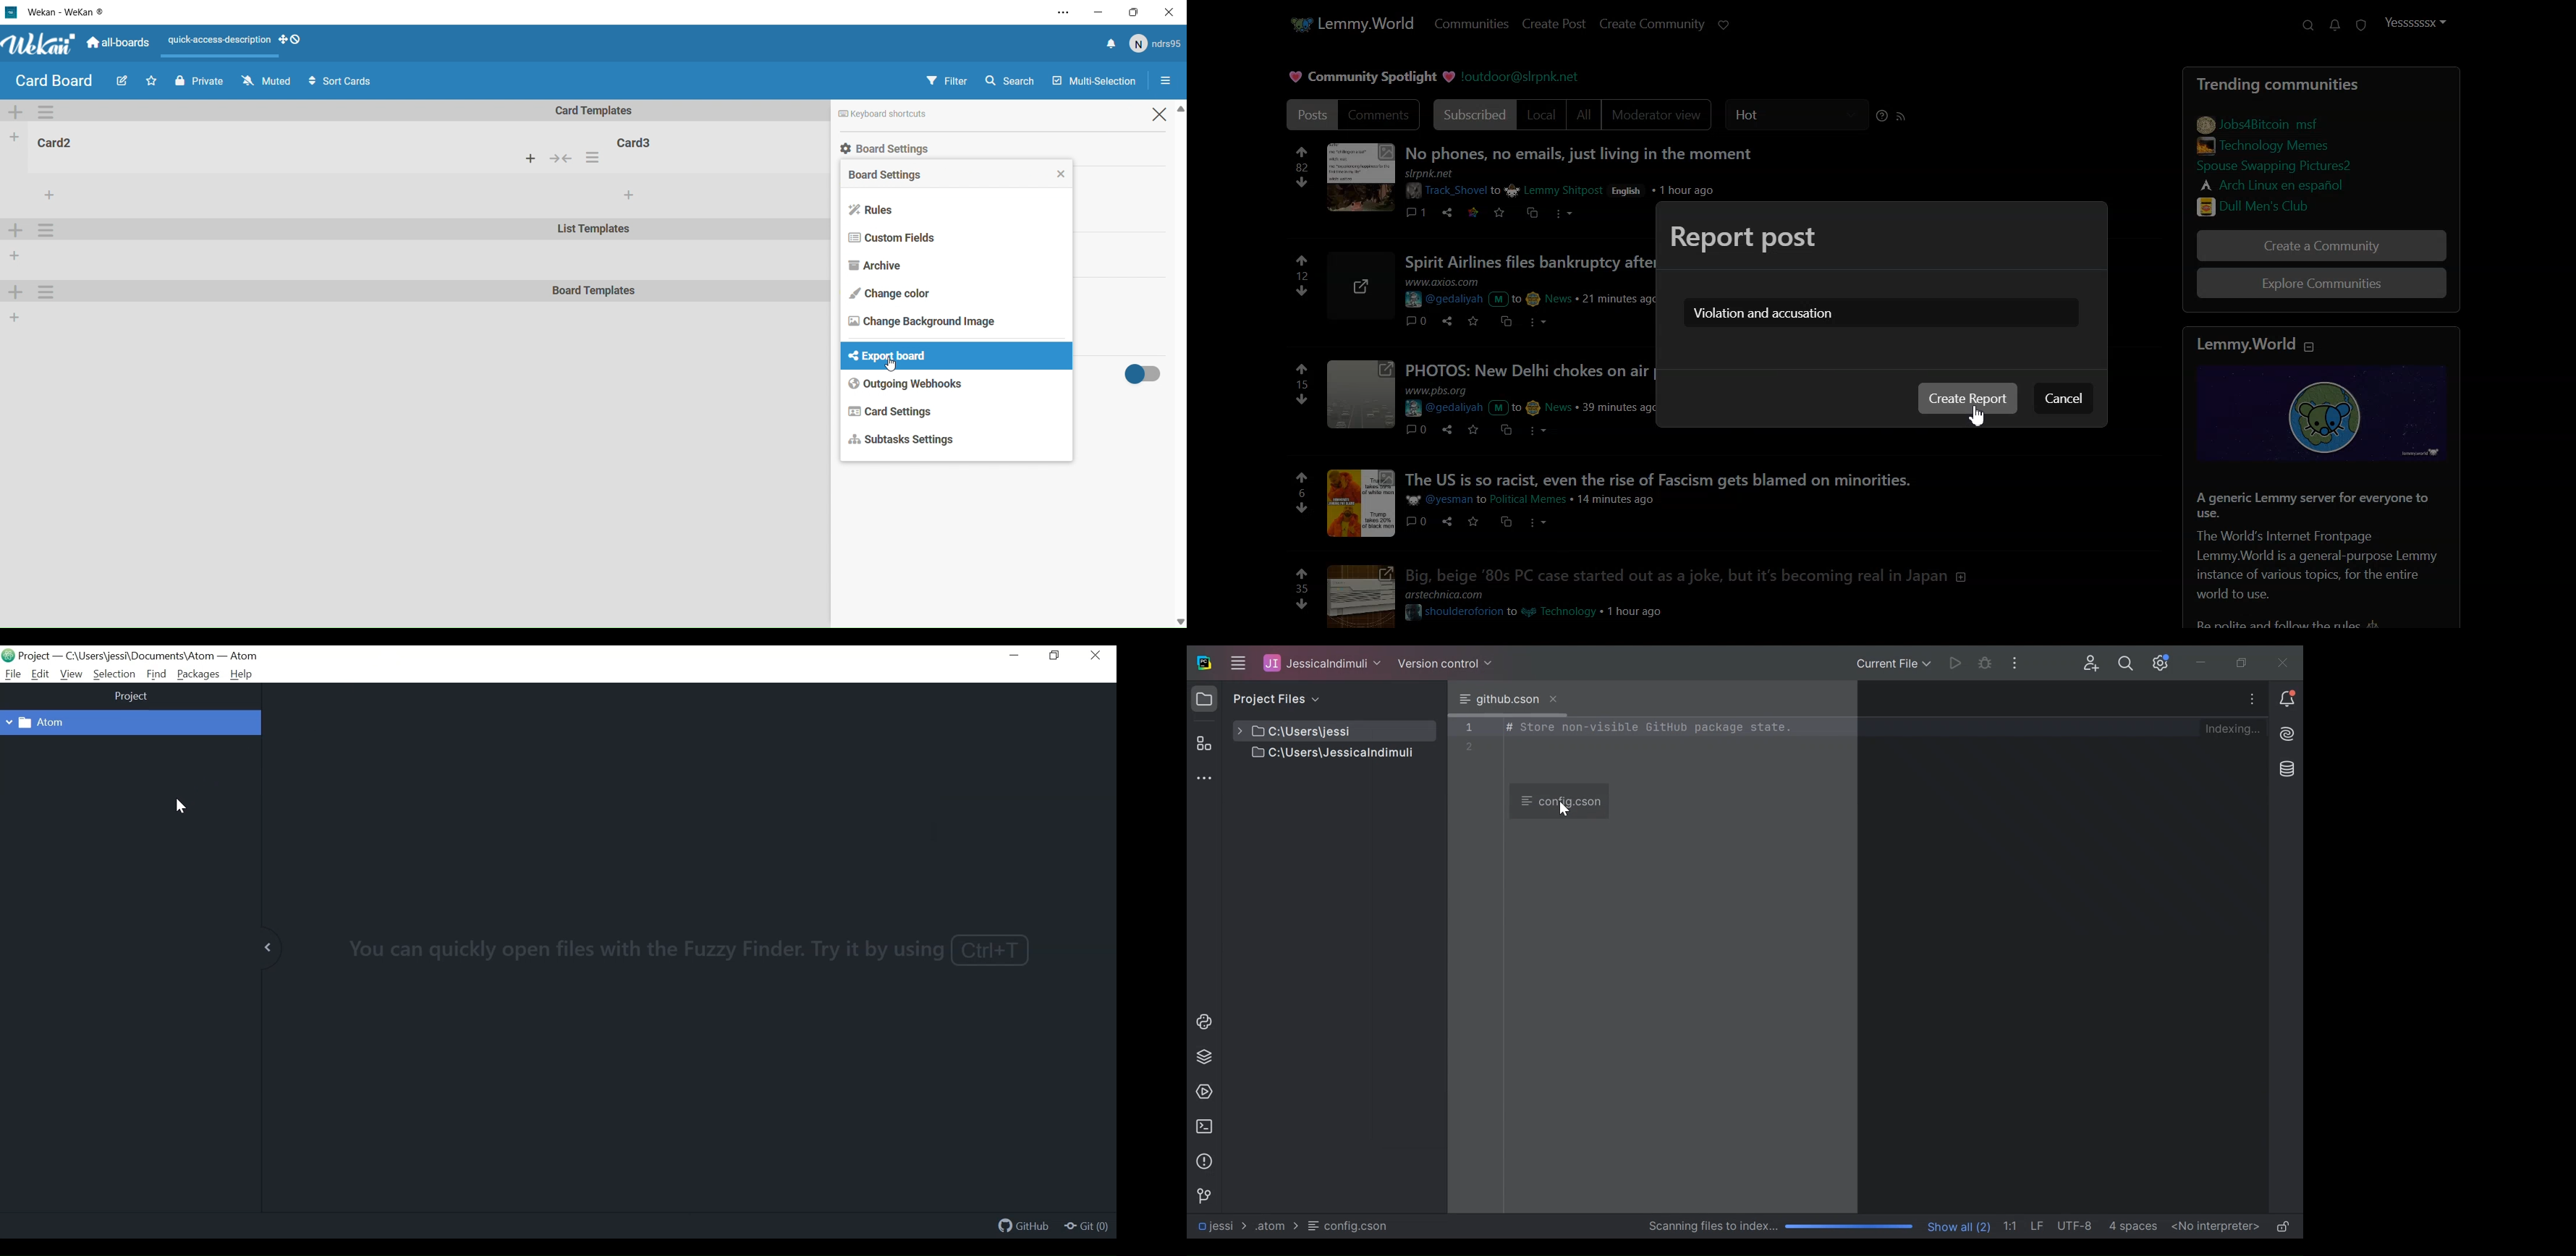  Describe the element at coordinates (1302, 182) in the screenshot. I see `downvote` at that location.